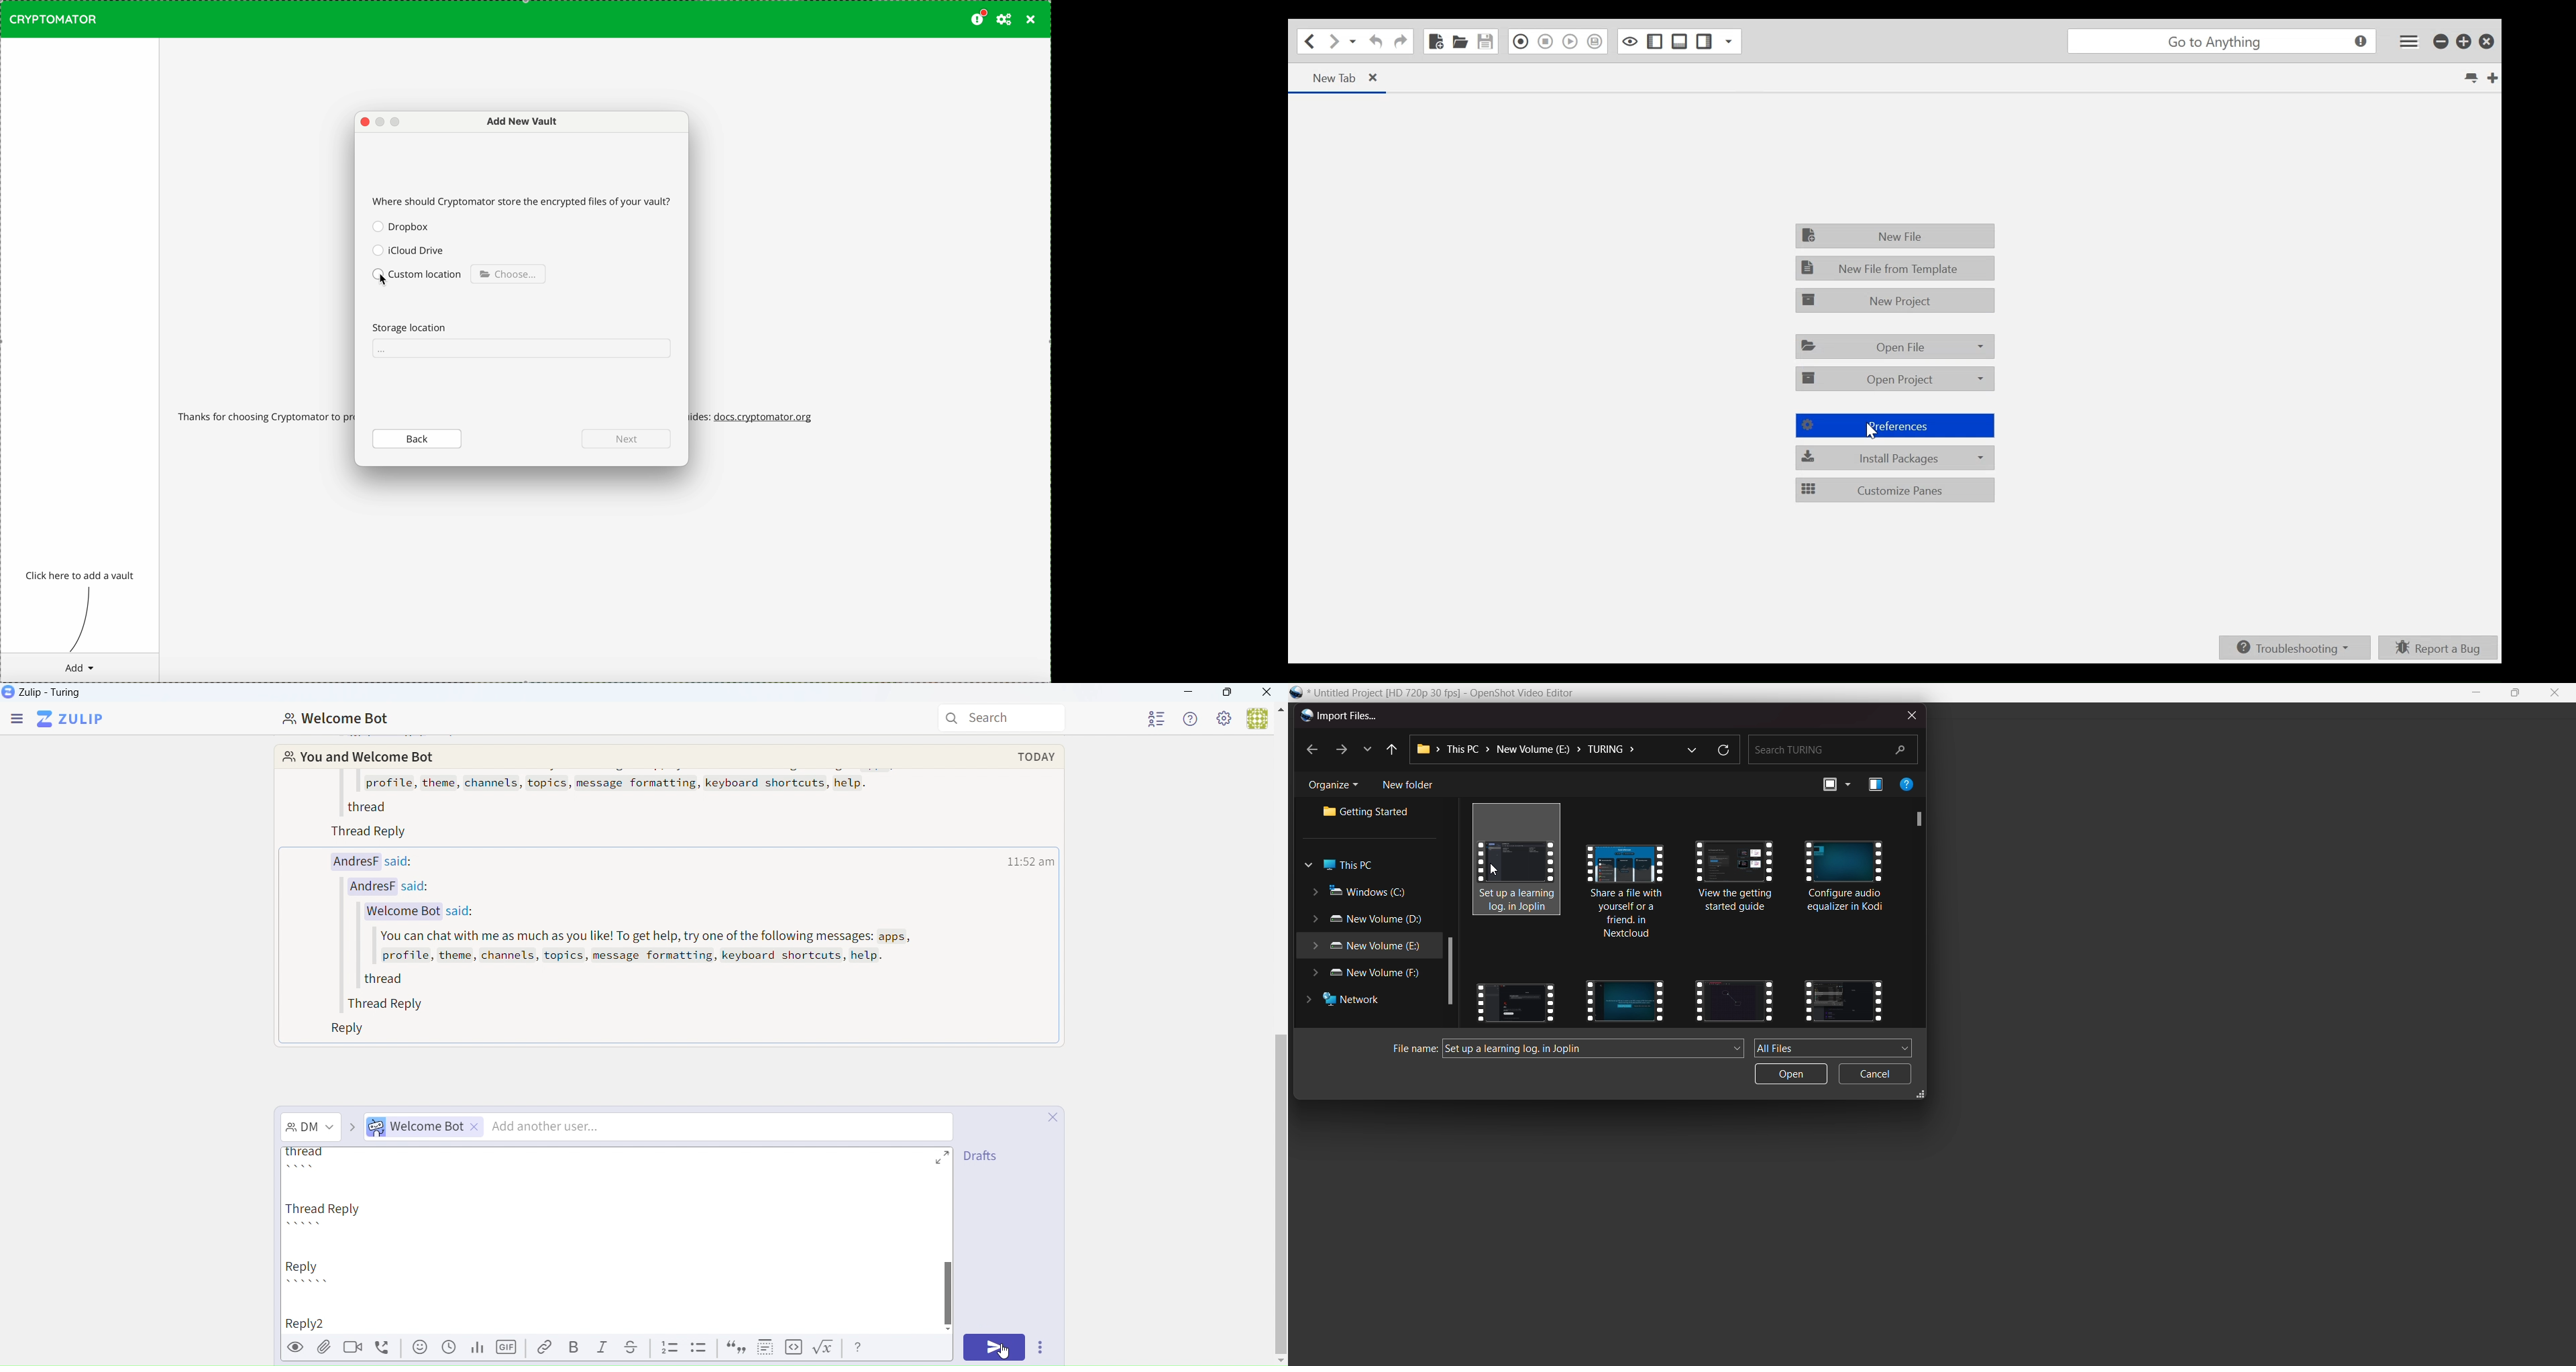 Image resolution: width=2576 pixels, height=1372 pixels. What do you see at coordinates (1353, 42) in the screenshot?
I see `Recent location` at bounding box center [1353, 42].